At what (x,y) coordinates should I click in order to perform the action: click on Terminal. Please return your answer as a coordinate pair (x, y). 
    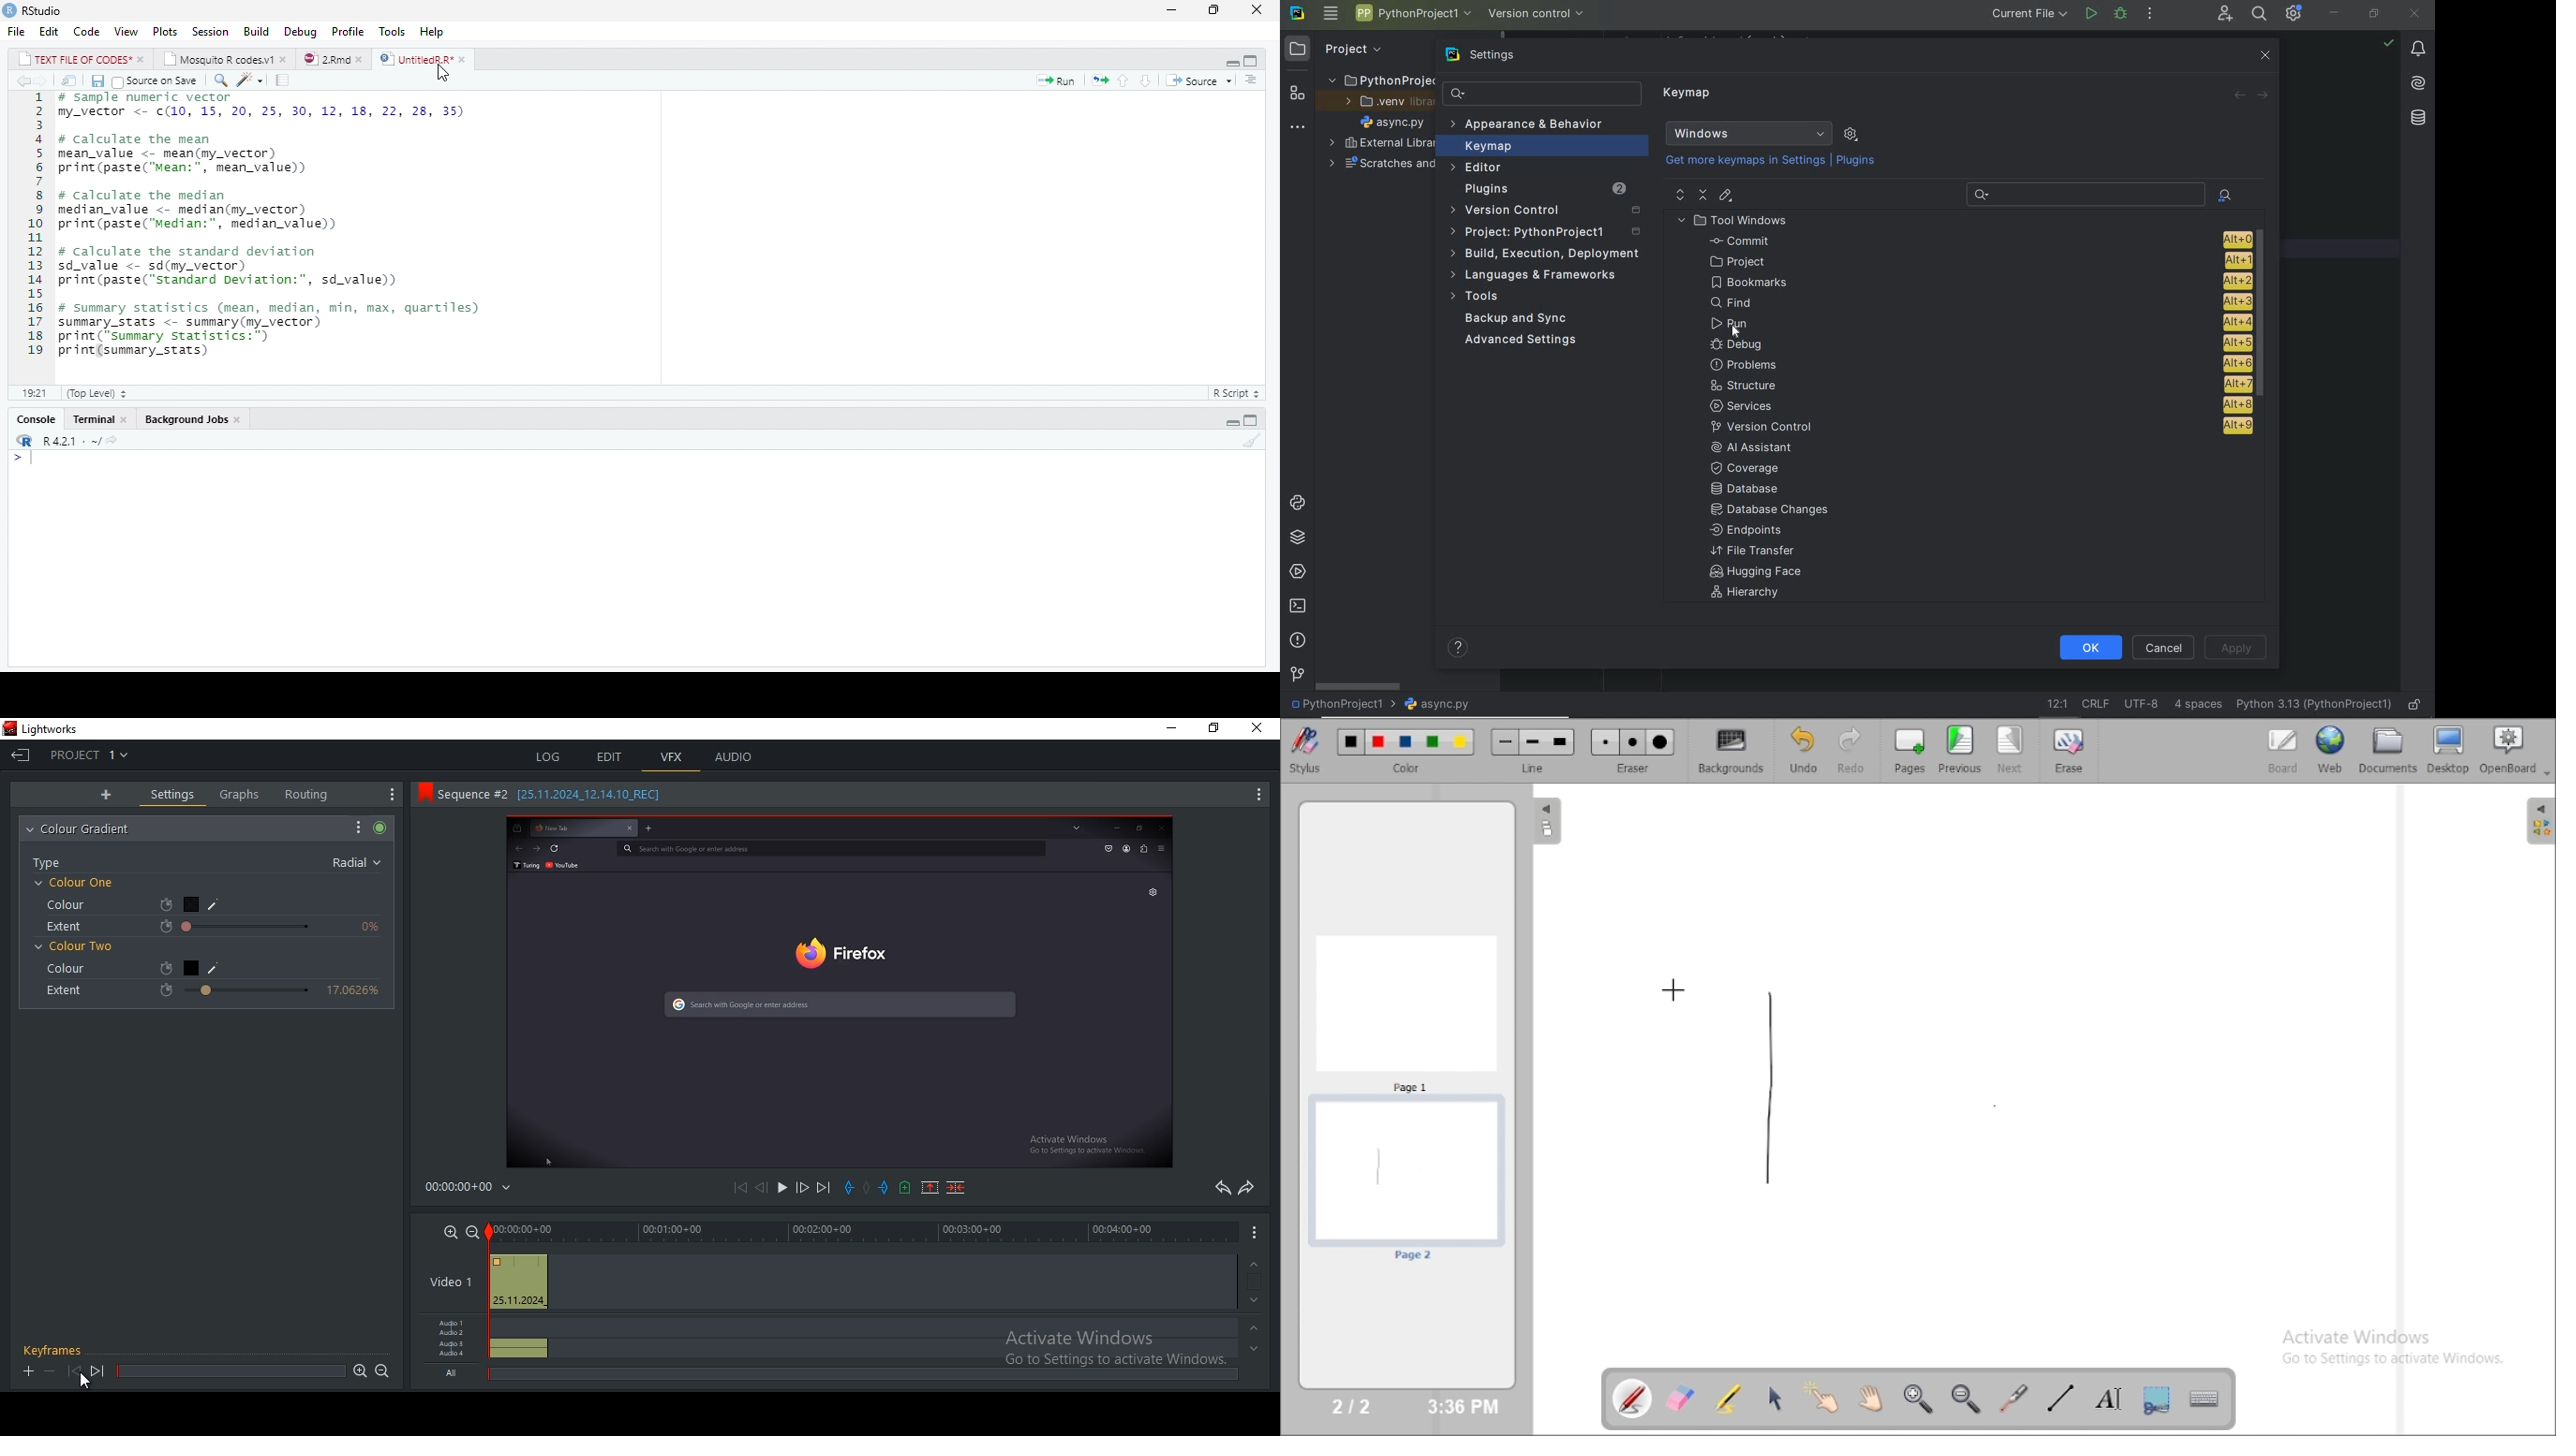
    Looking at the image, I should click on (95, 420).